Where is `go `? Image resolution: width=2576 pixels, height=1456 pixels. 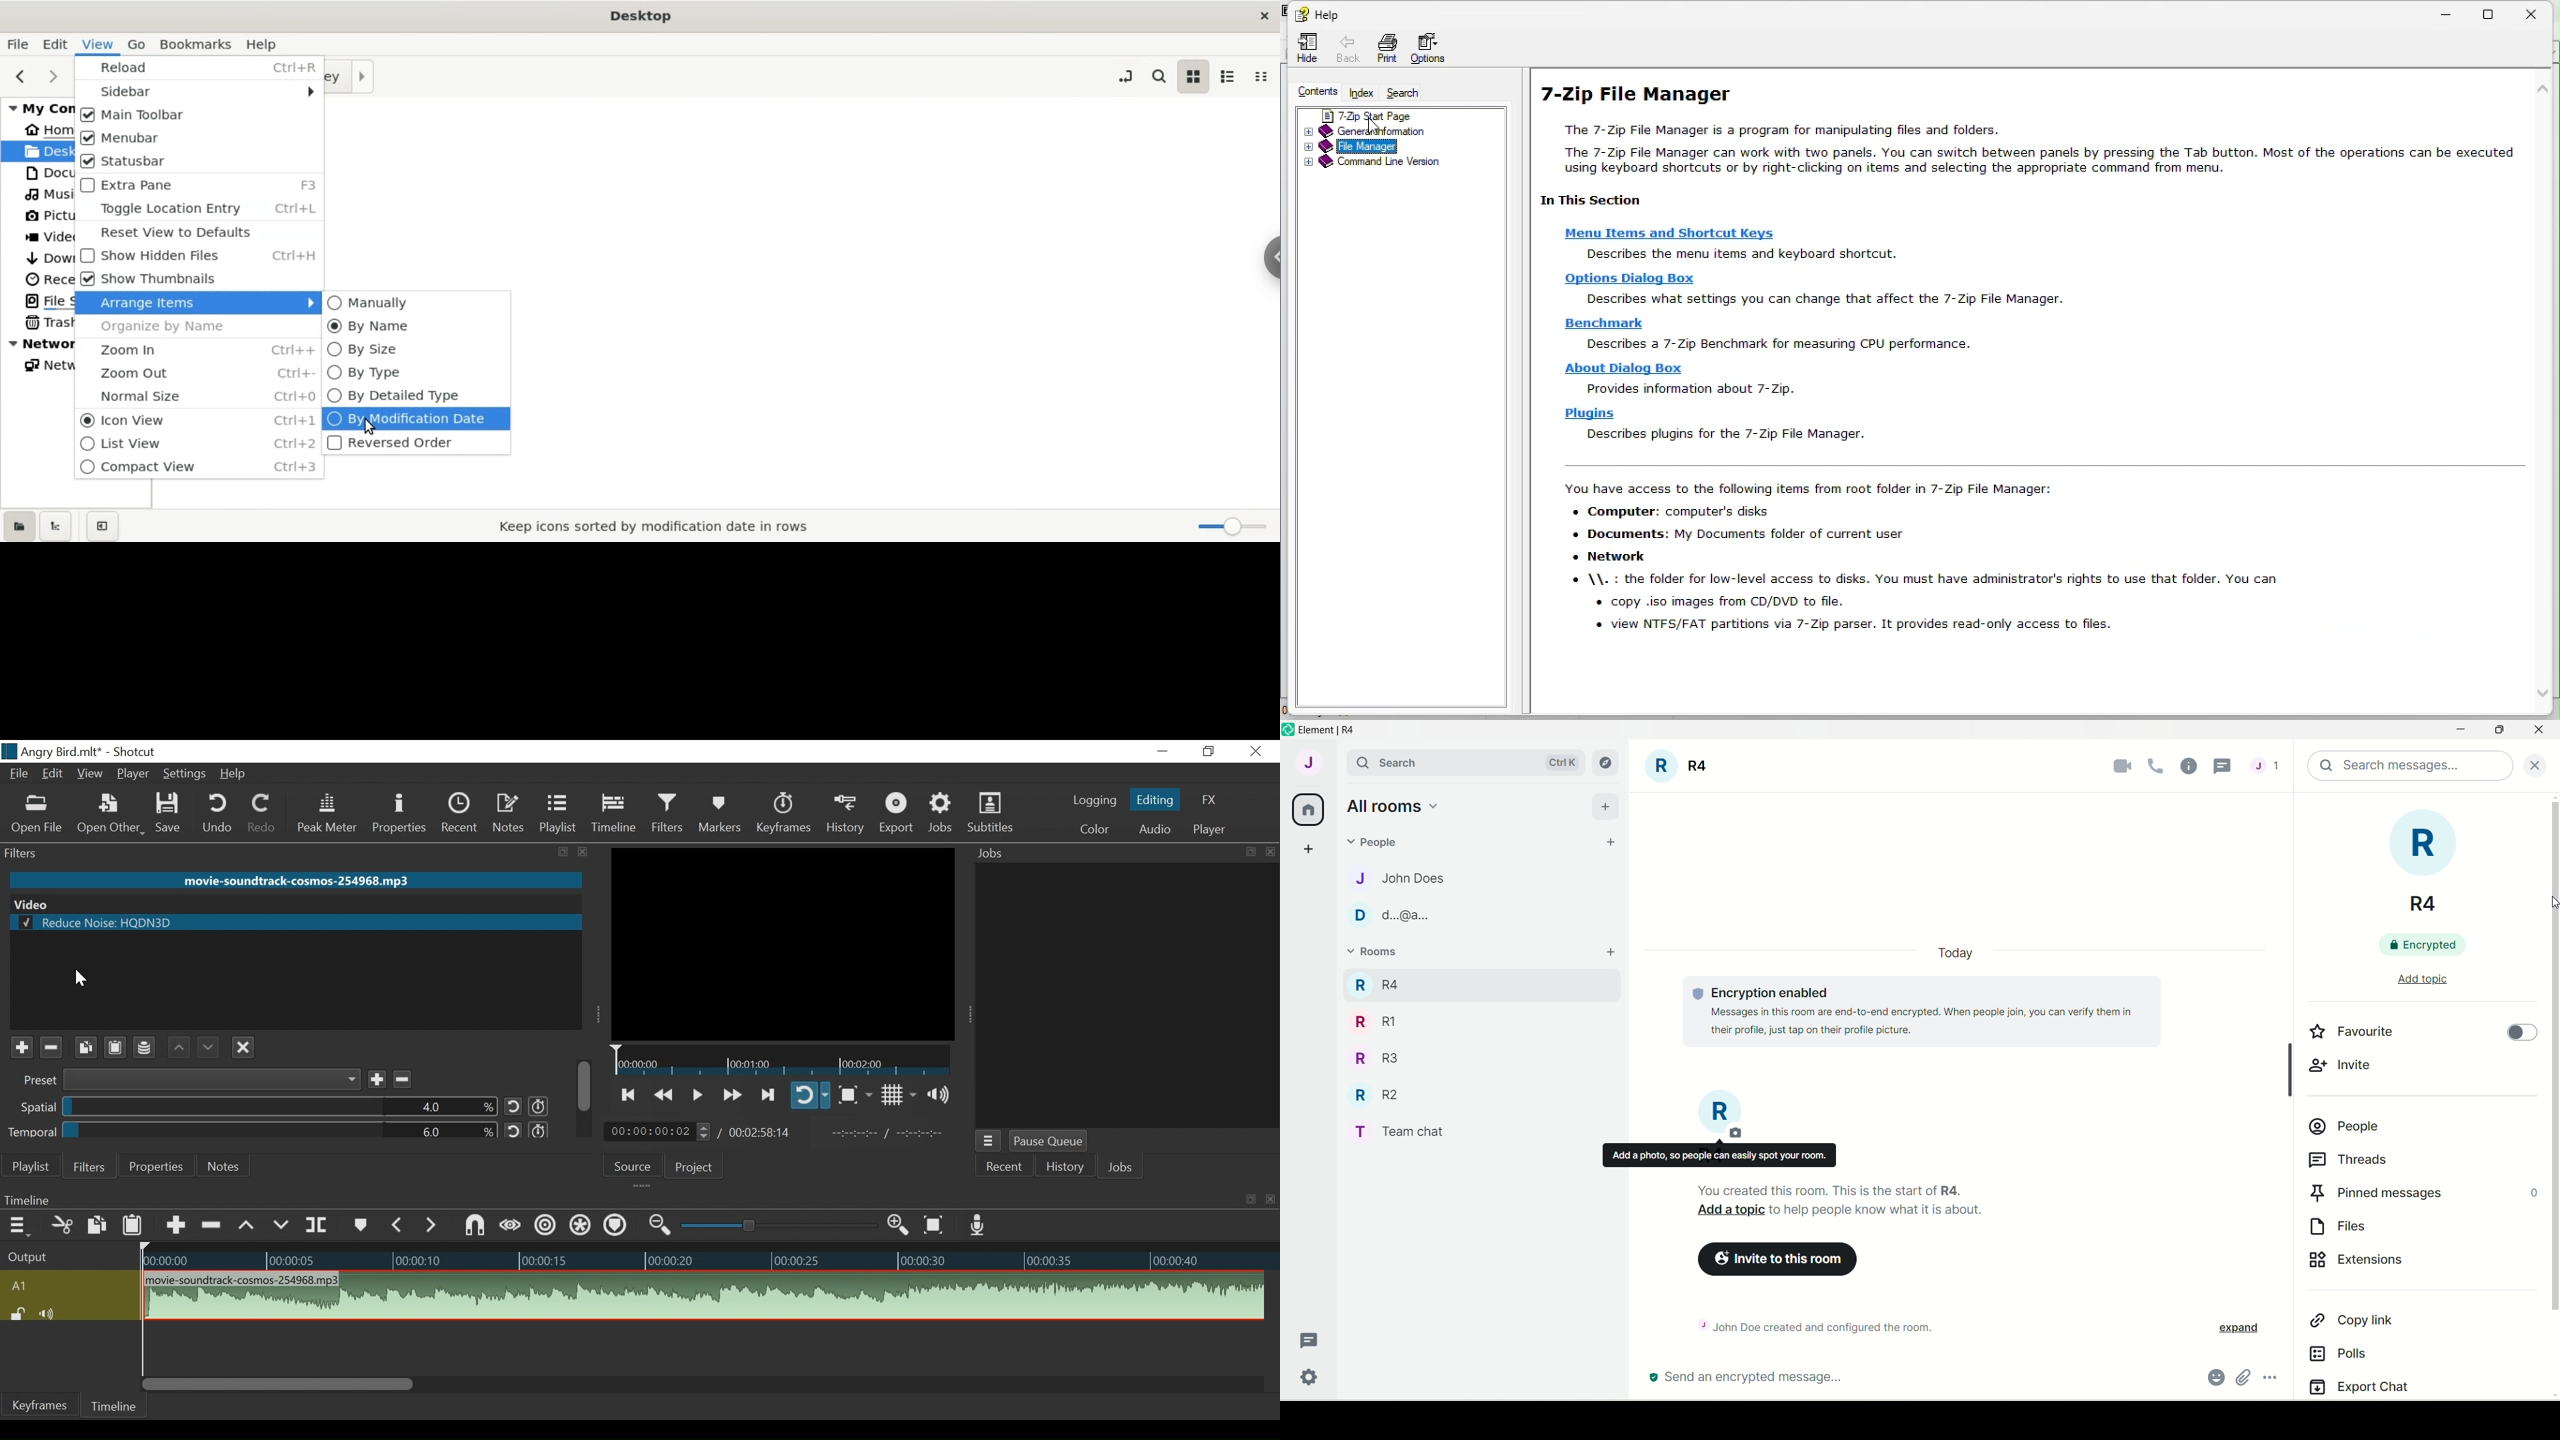
go  is located at coordinates (141, 44).